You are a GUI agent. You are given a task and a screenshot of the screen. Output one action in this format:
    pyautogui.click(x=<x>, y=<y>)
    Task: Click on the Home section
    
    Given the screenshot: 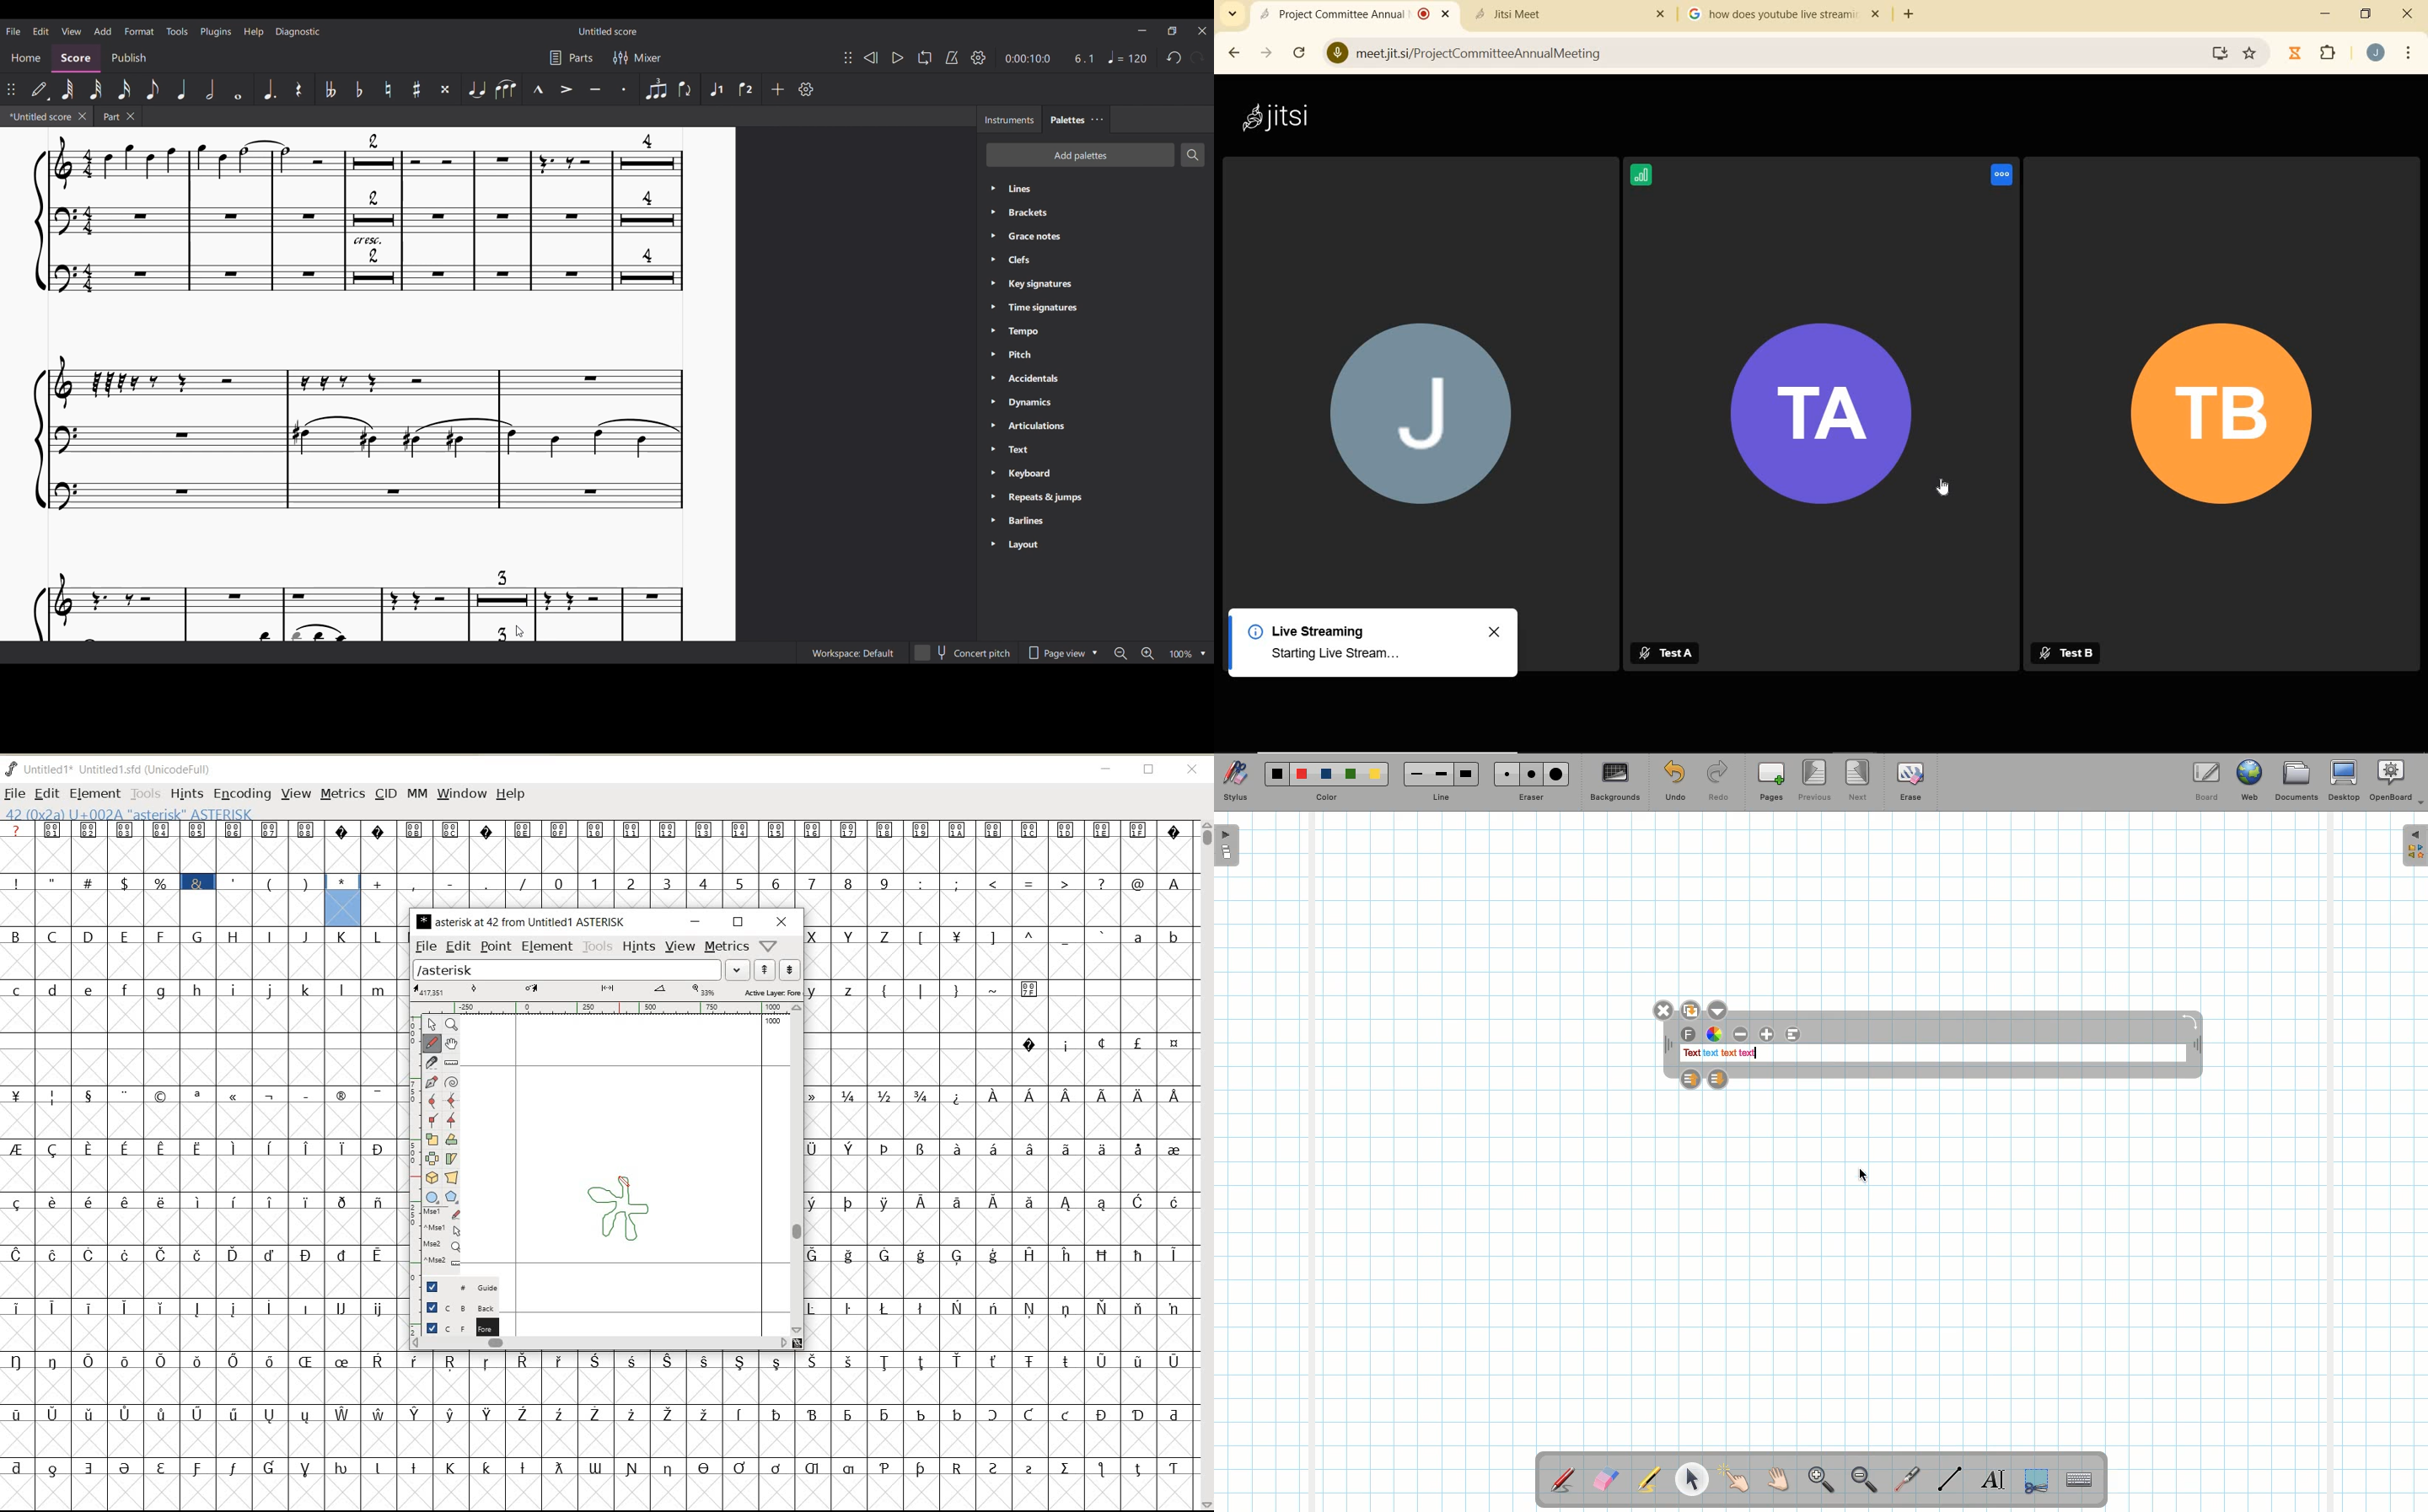 What is the action you would take?
    pyautogui.click(x=25, y=58)
    